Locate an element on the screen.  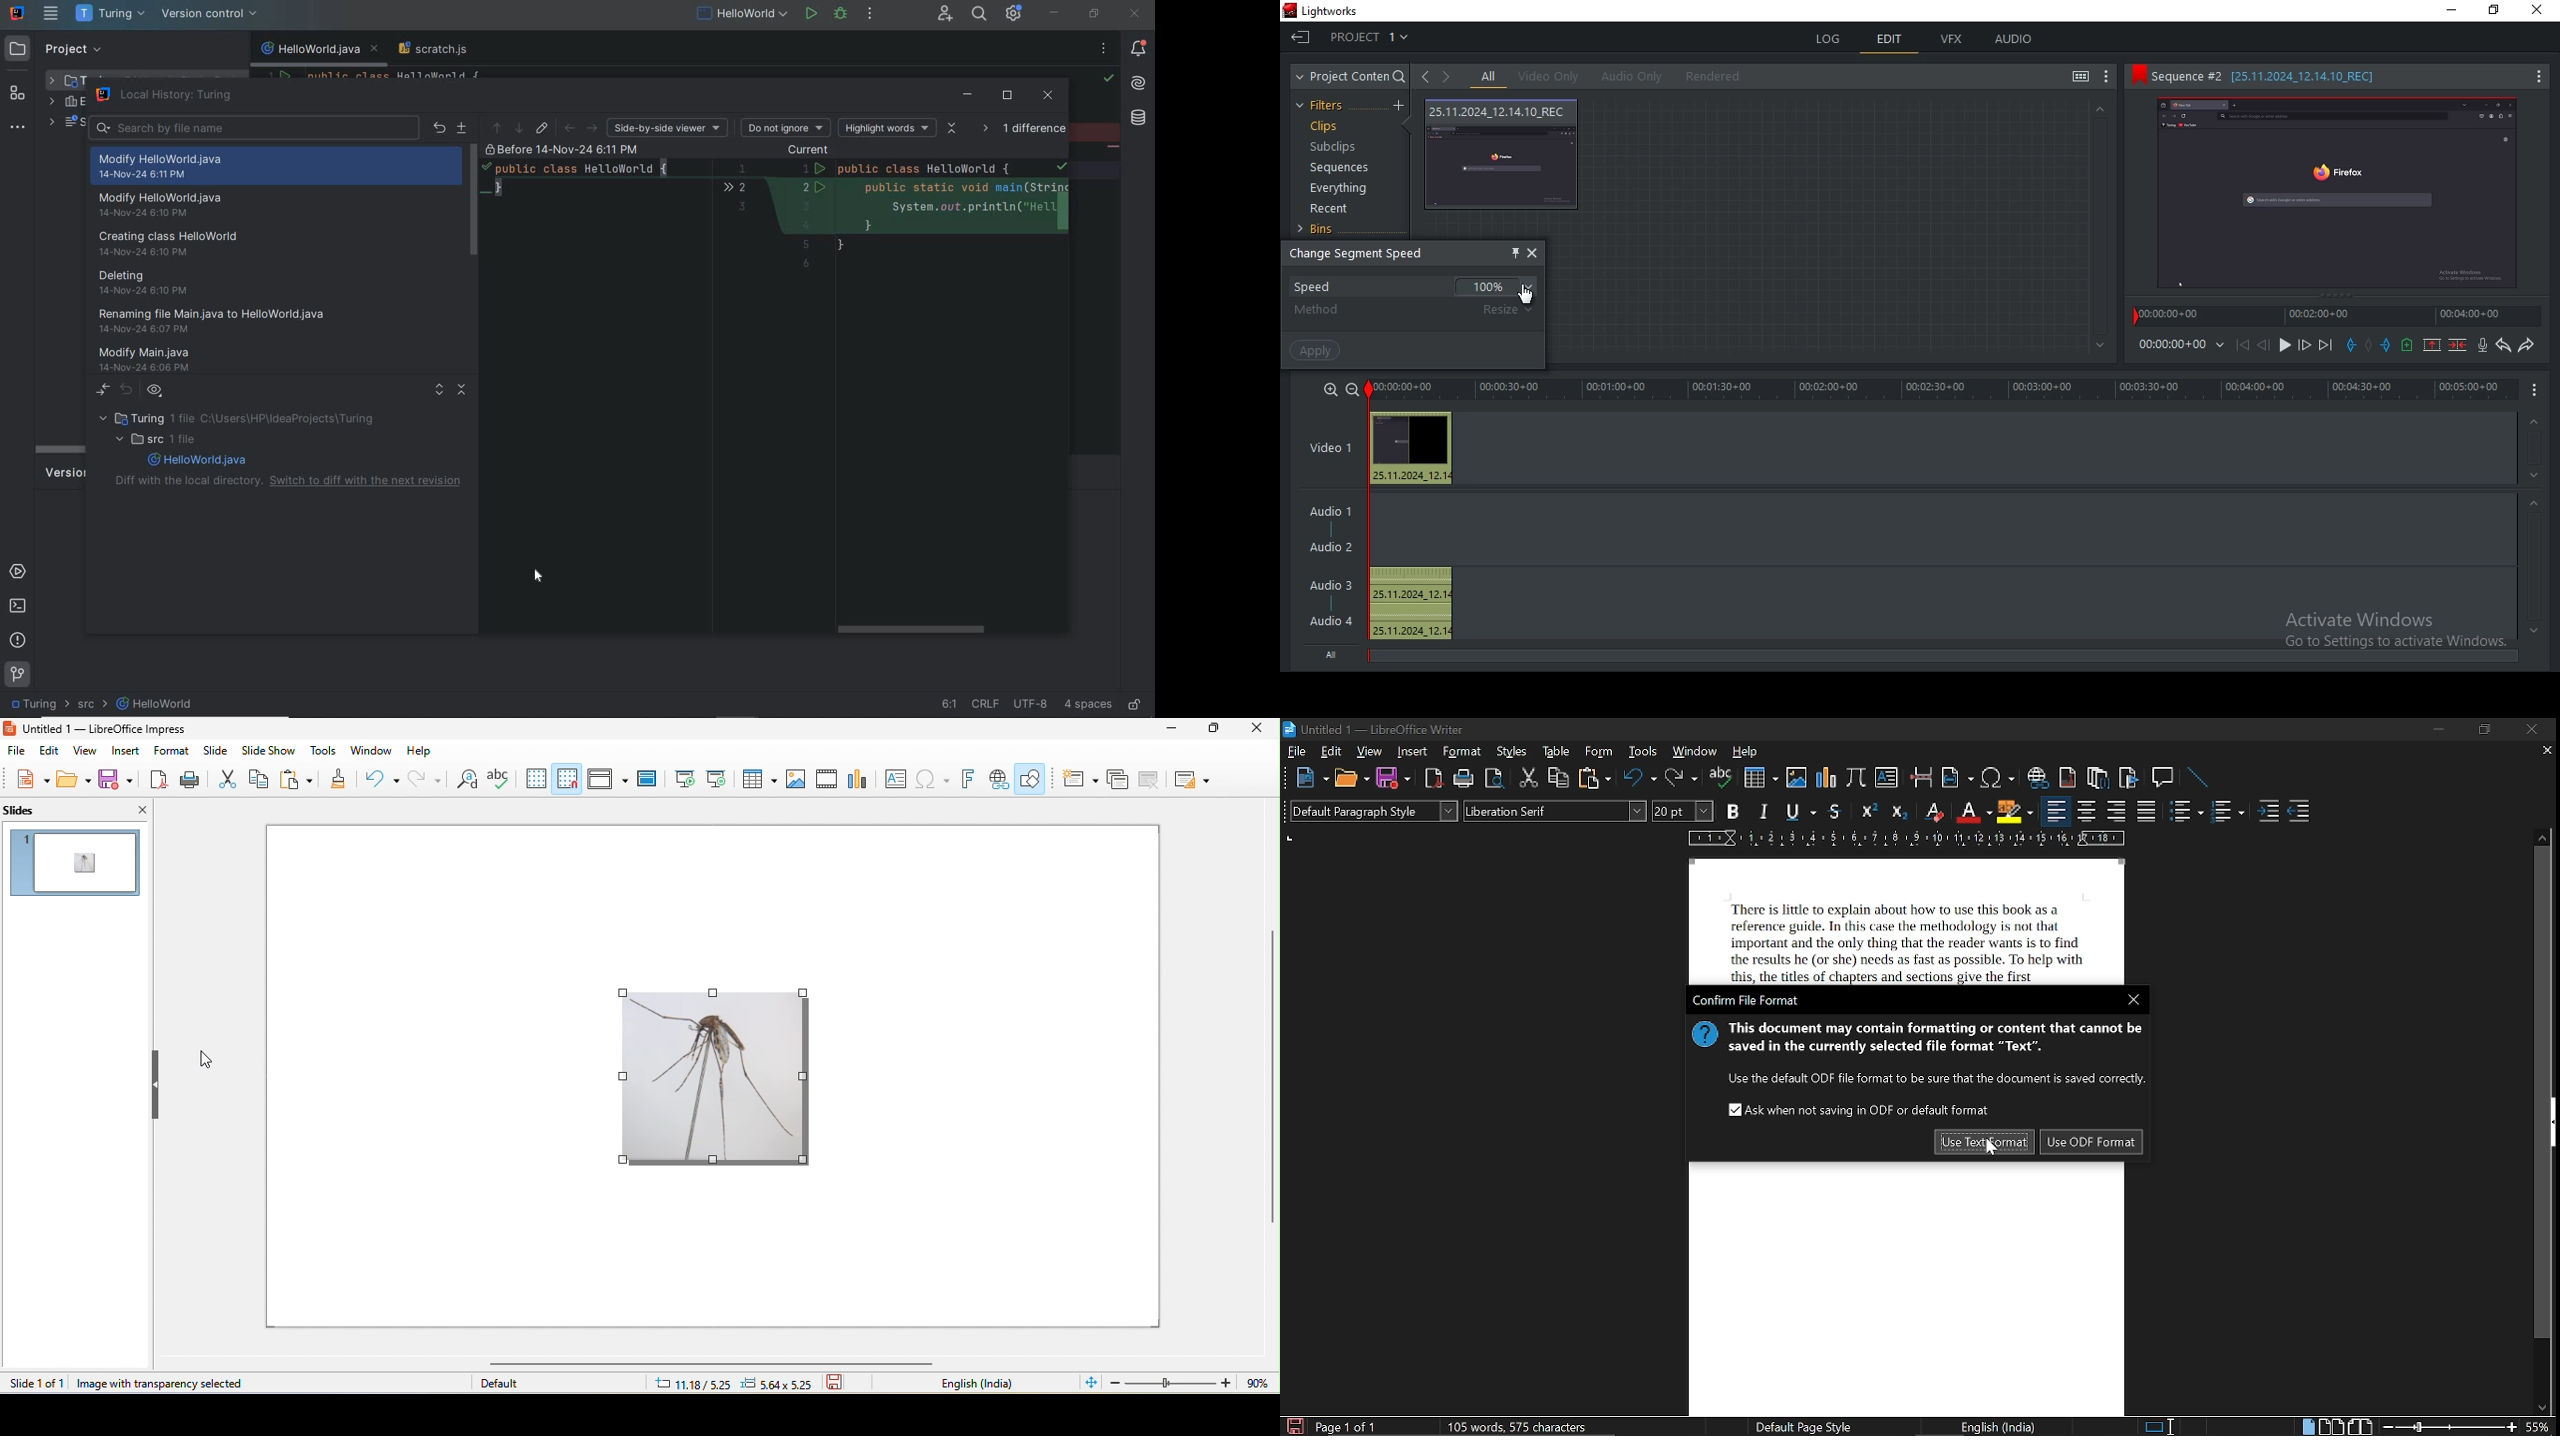
app title is located at coordinates (1324, 12).